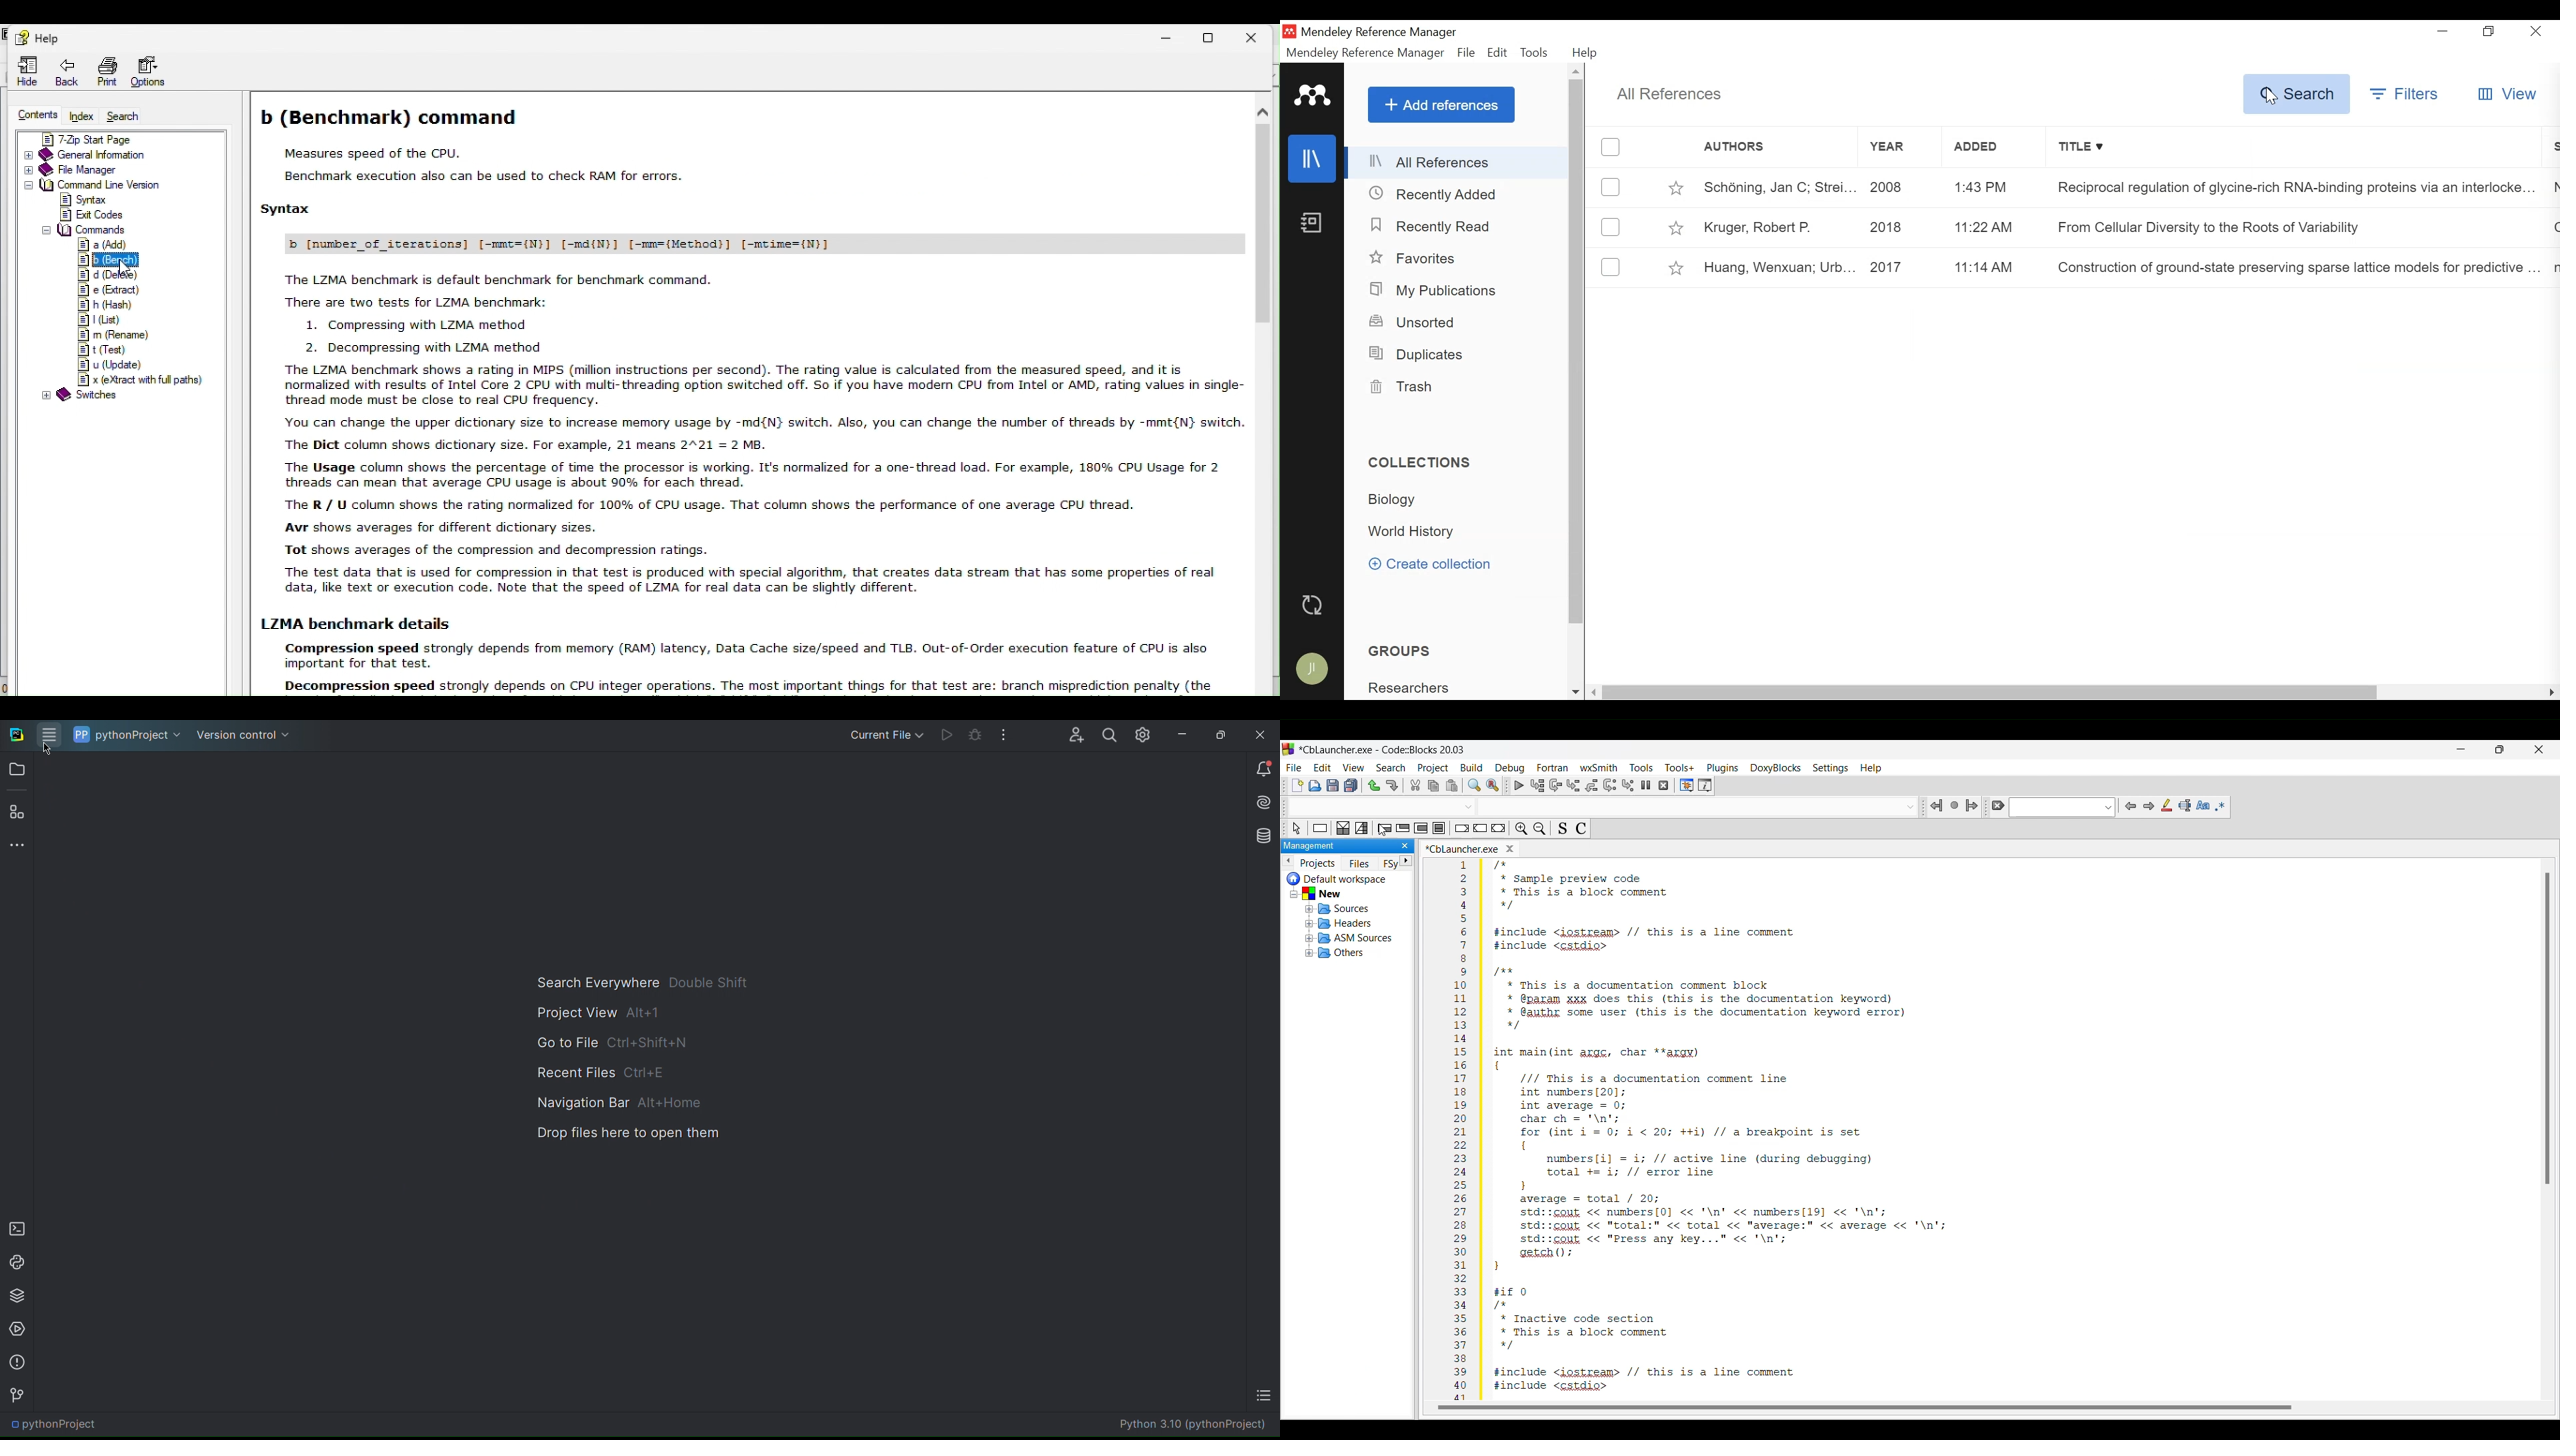  What do you see at coordinates (1504, 848) in the screenshot?
I see `calculate ` at bounding box center [1504, 848].